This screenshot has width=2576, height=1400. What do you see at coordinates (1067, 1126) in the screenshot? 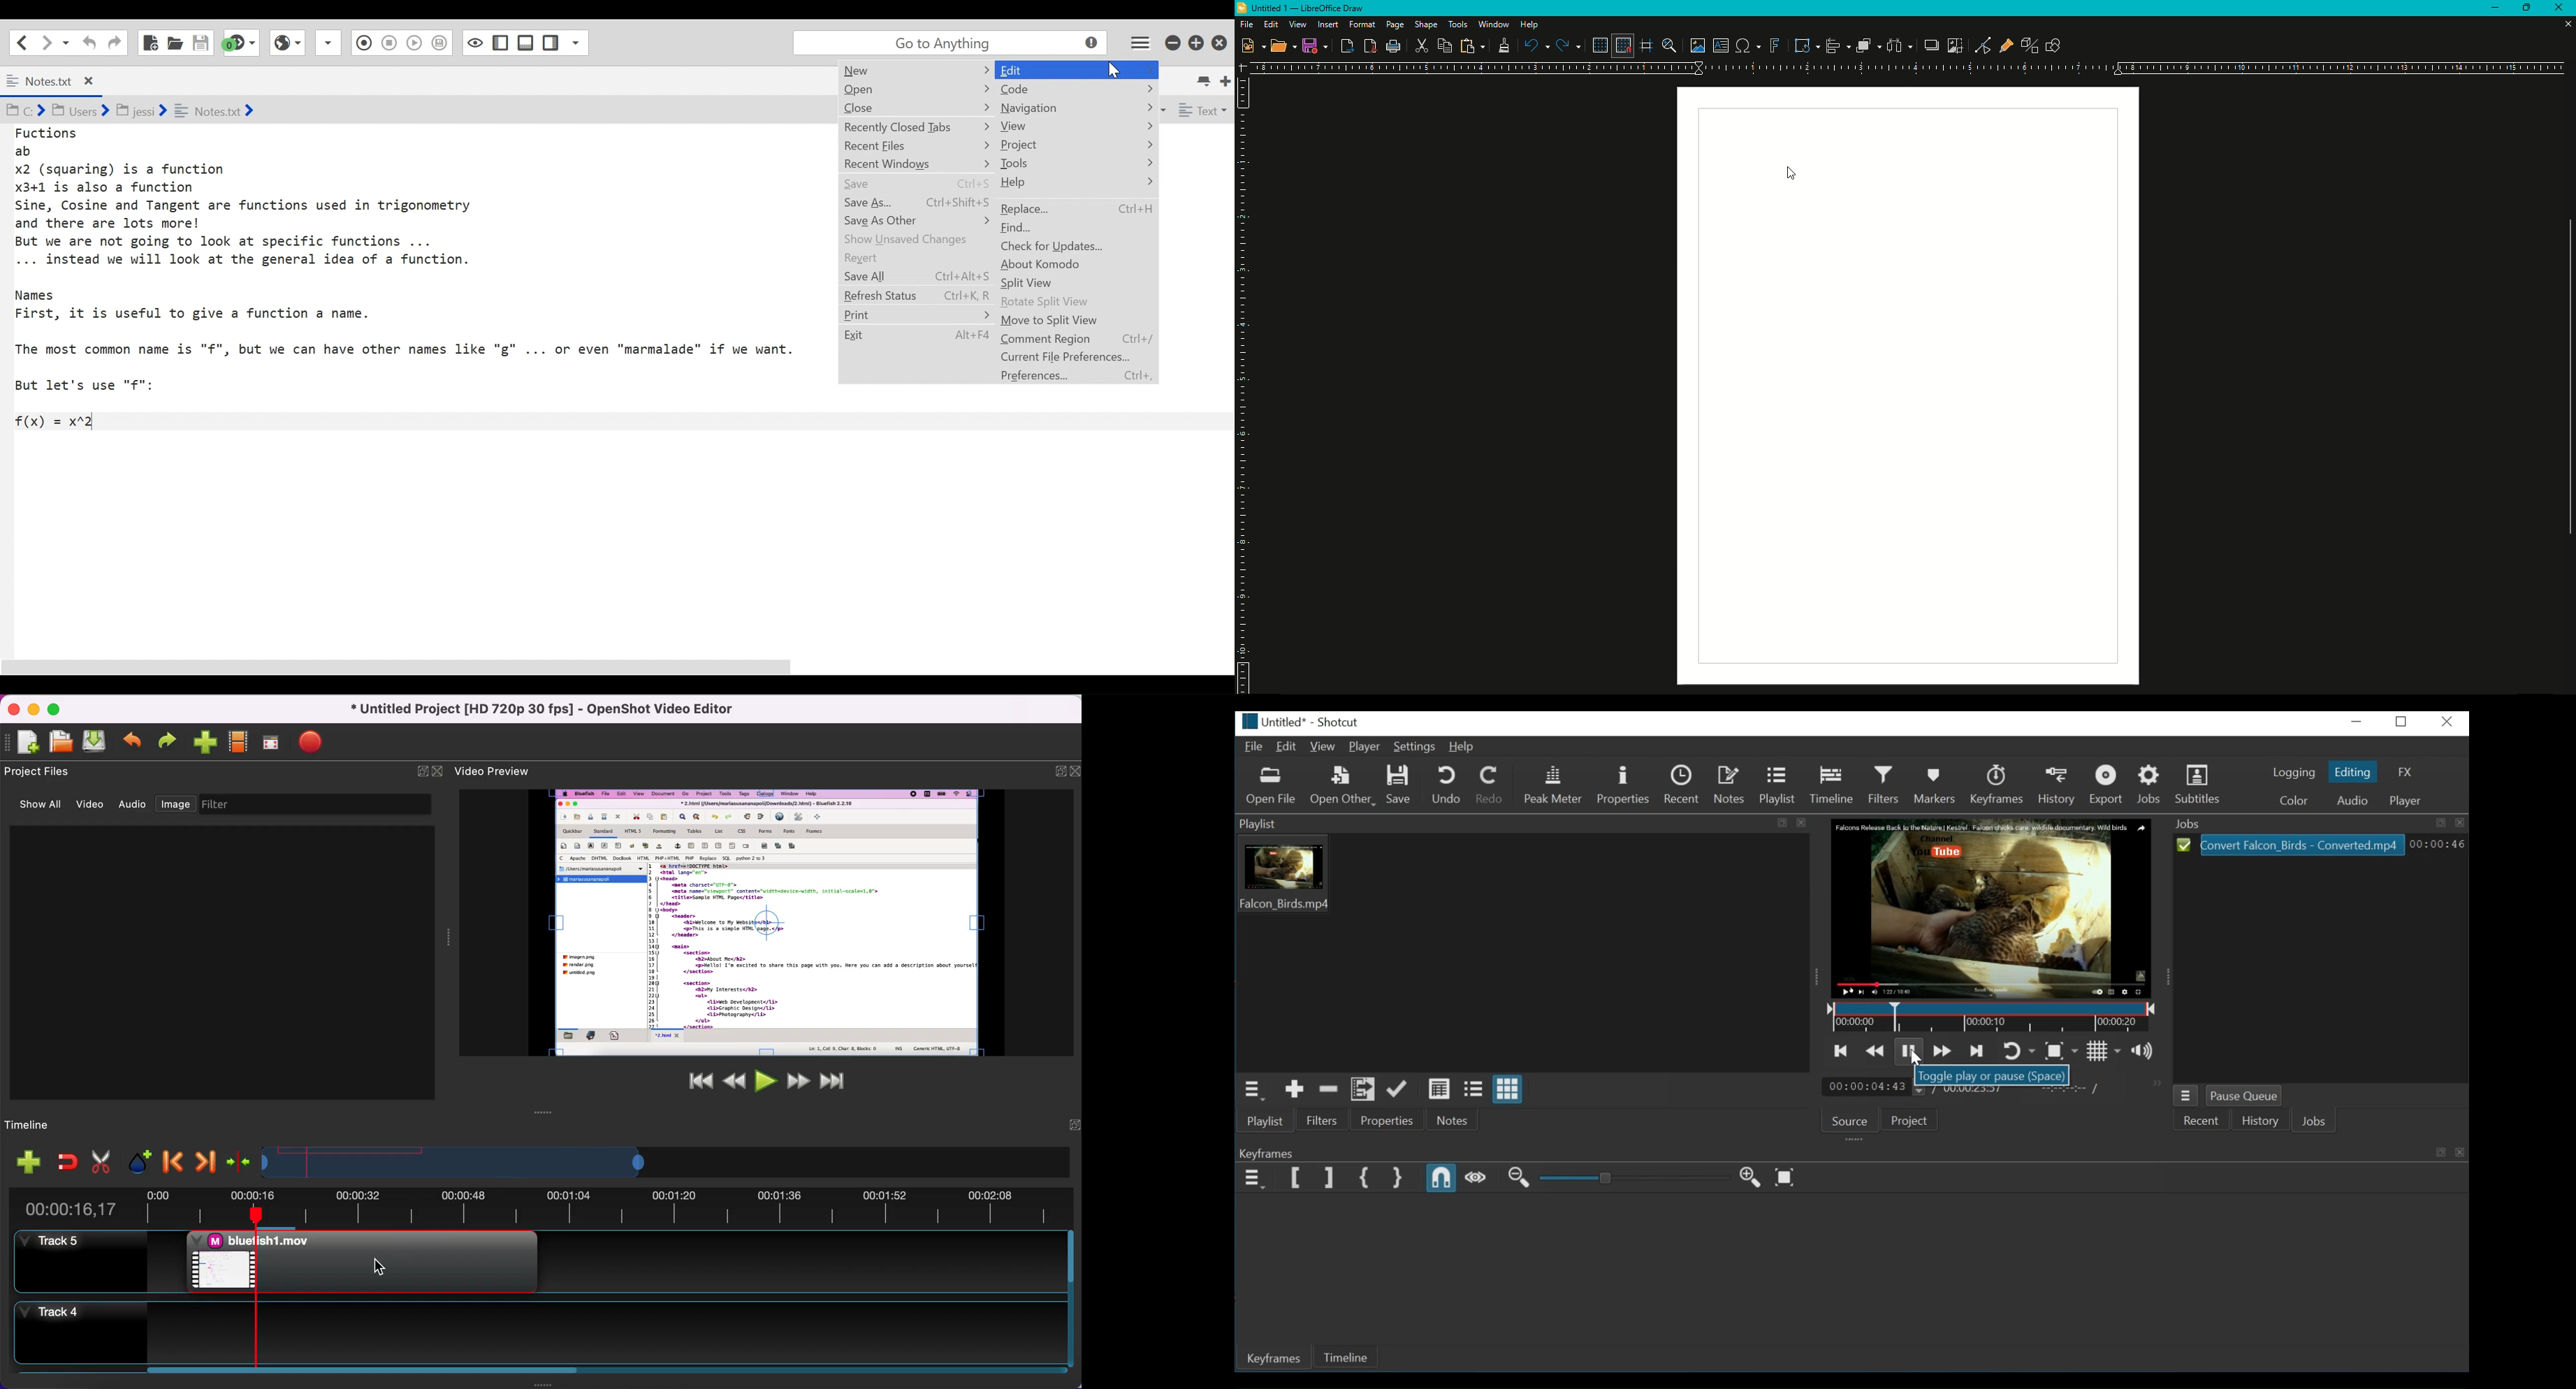
I see `hide/expand` at bounding box center [1067, 1126].